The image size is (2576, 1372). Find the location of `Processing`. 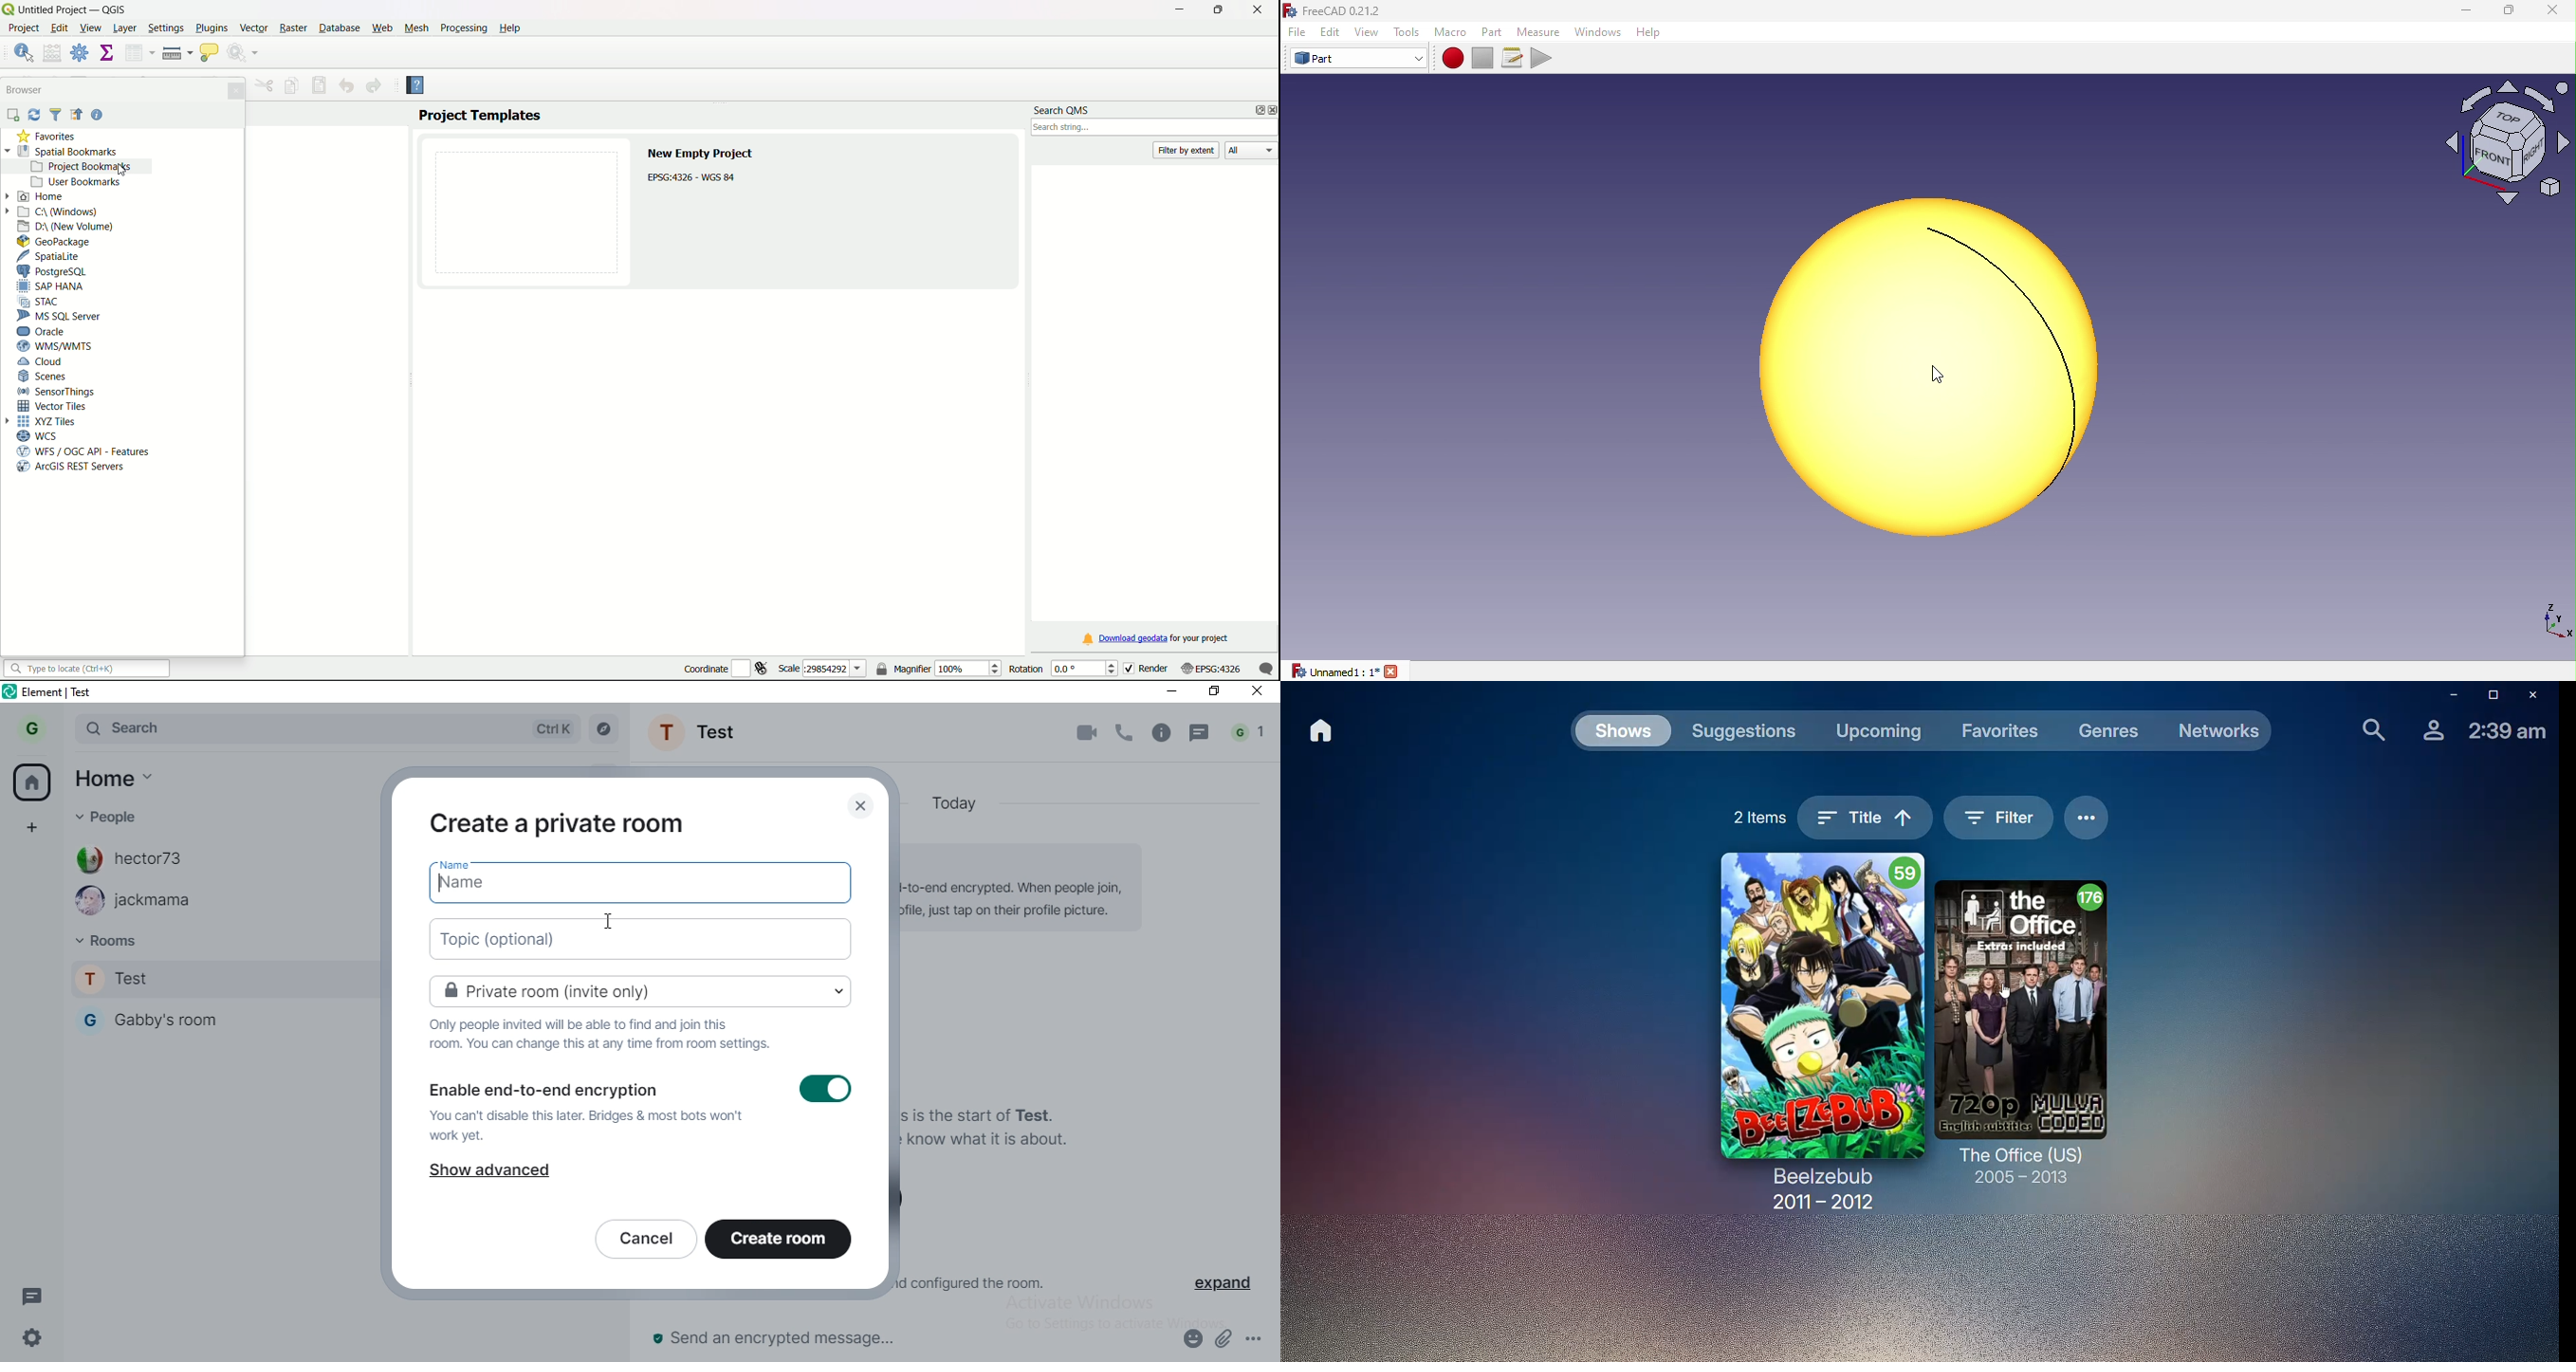

Processing is located at coordinates (463, 28).